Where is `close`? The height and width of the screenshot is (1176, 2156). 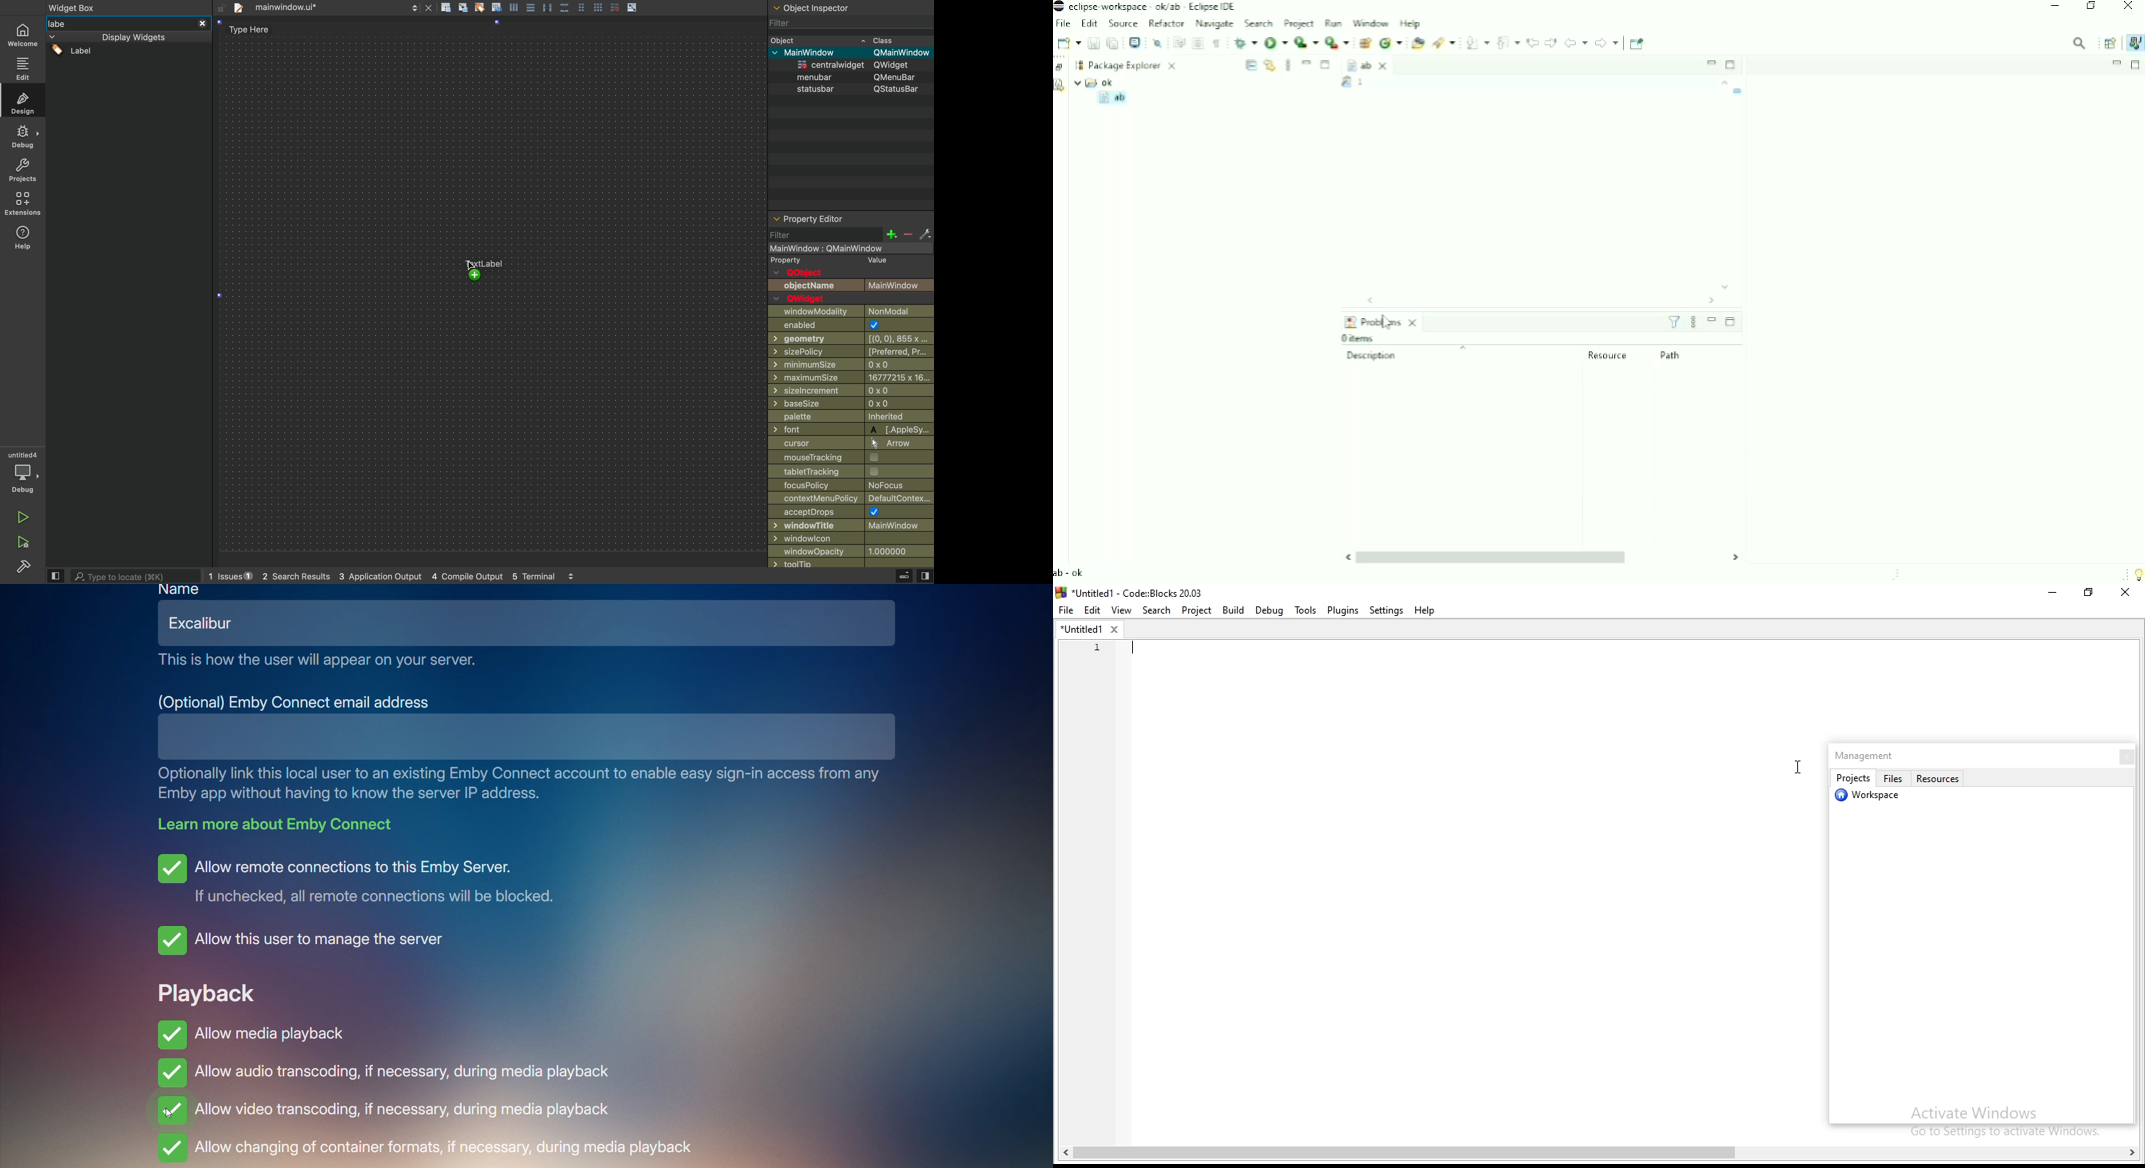 close is located at coordinates (2122, 756).